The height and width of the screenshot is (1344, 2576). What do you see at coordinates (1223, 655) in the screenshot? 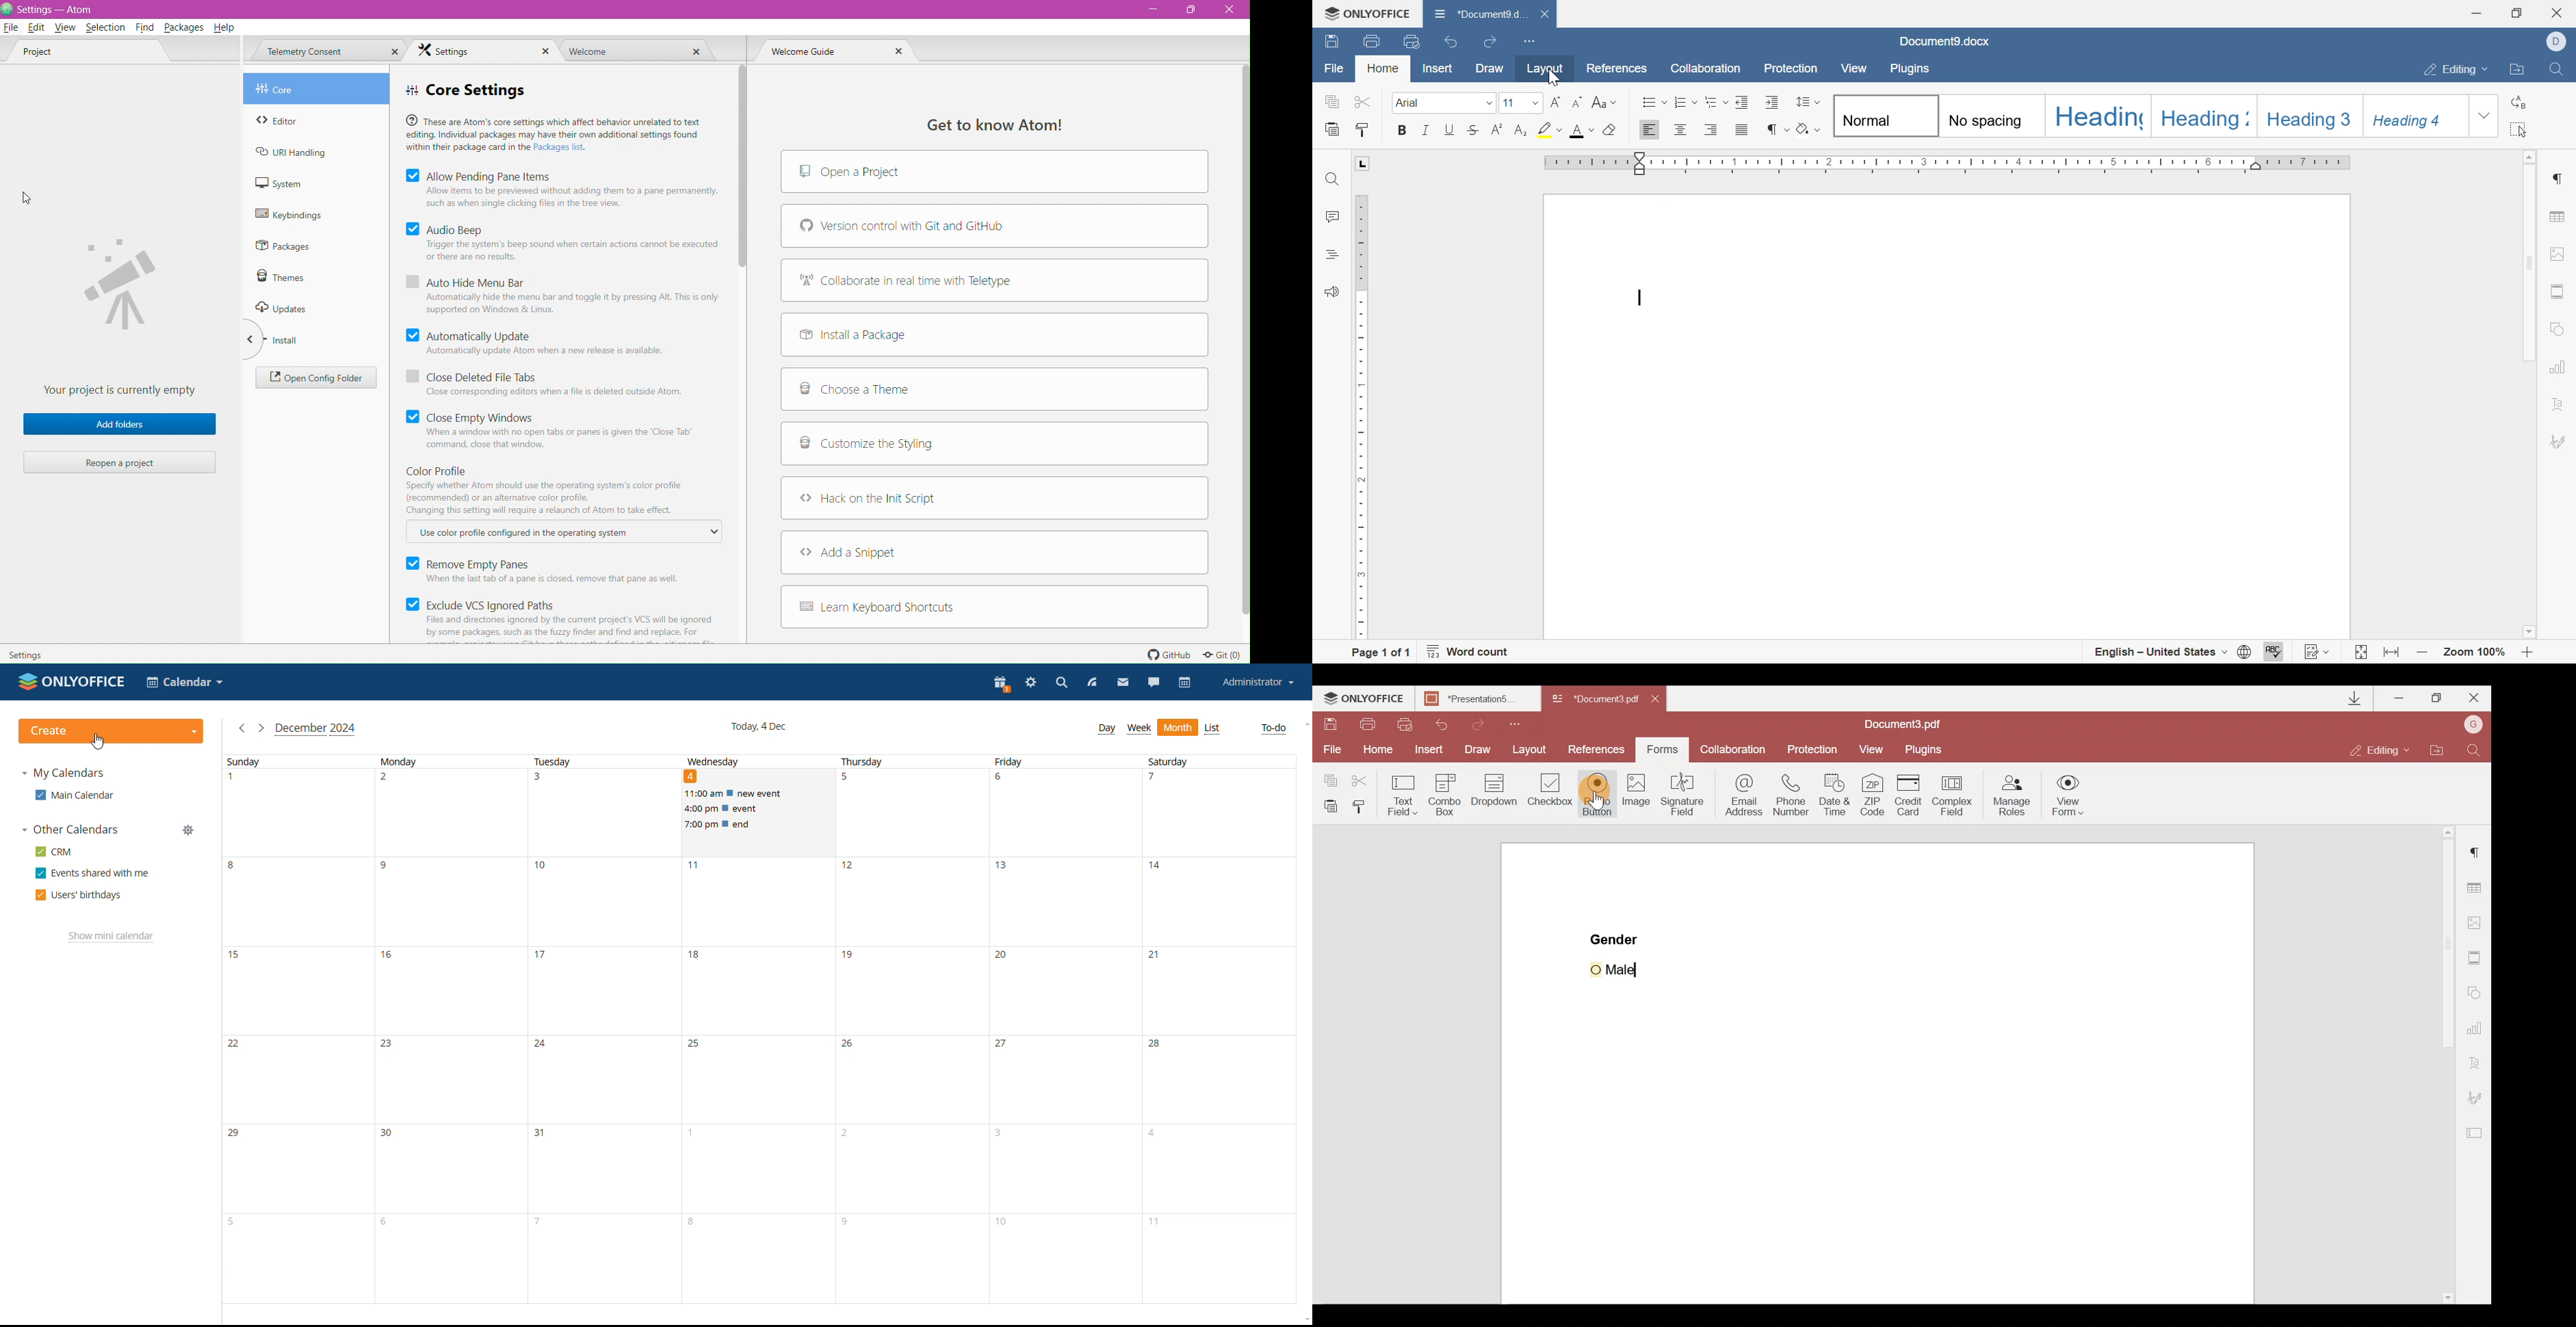
I see `Git (0)` at bounding box center [1223, 655].